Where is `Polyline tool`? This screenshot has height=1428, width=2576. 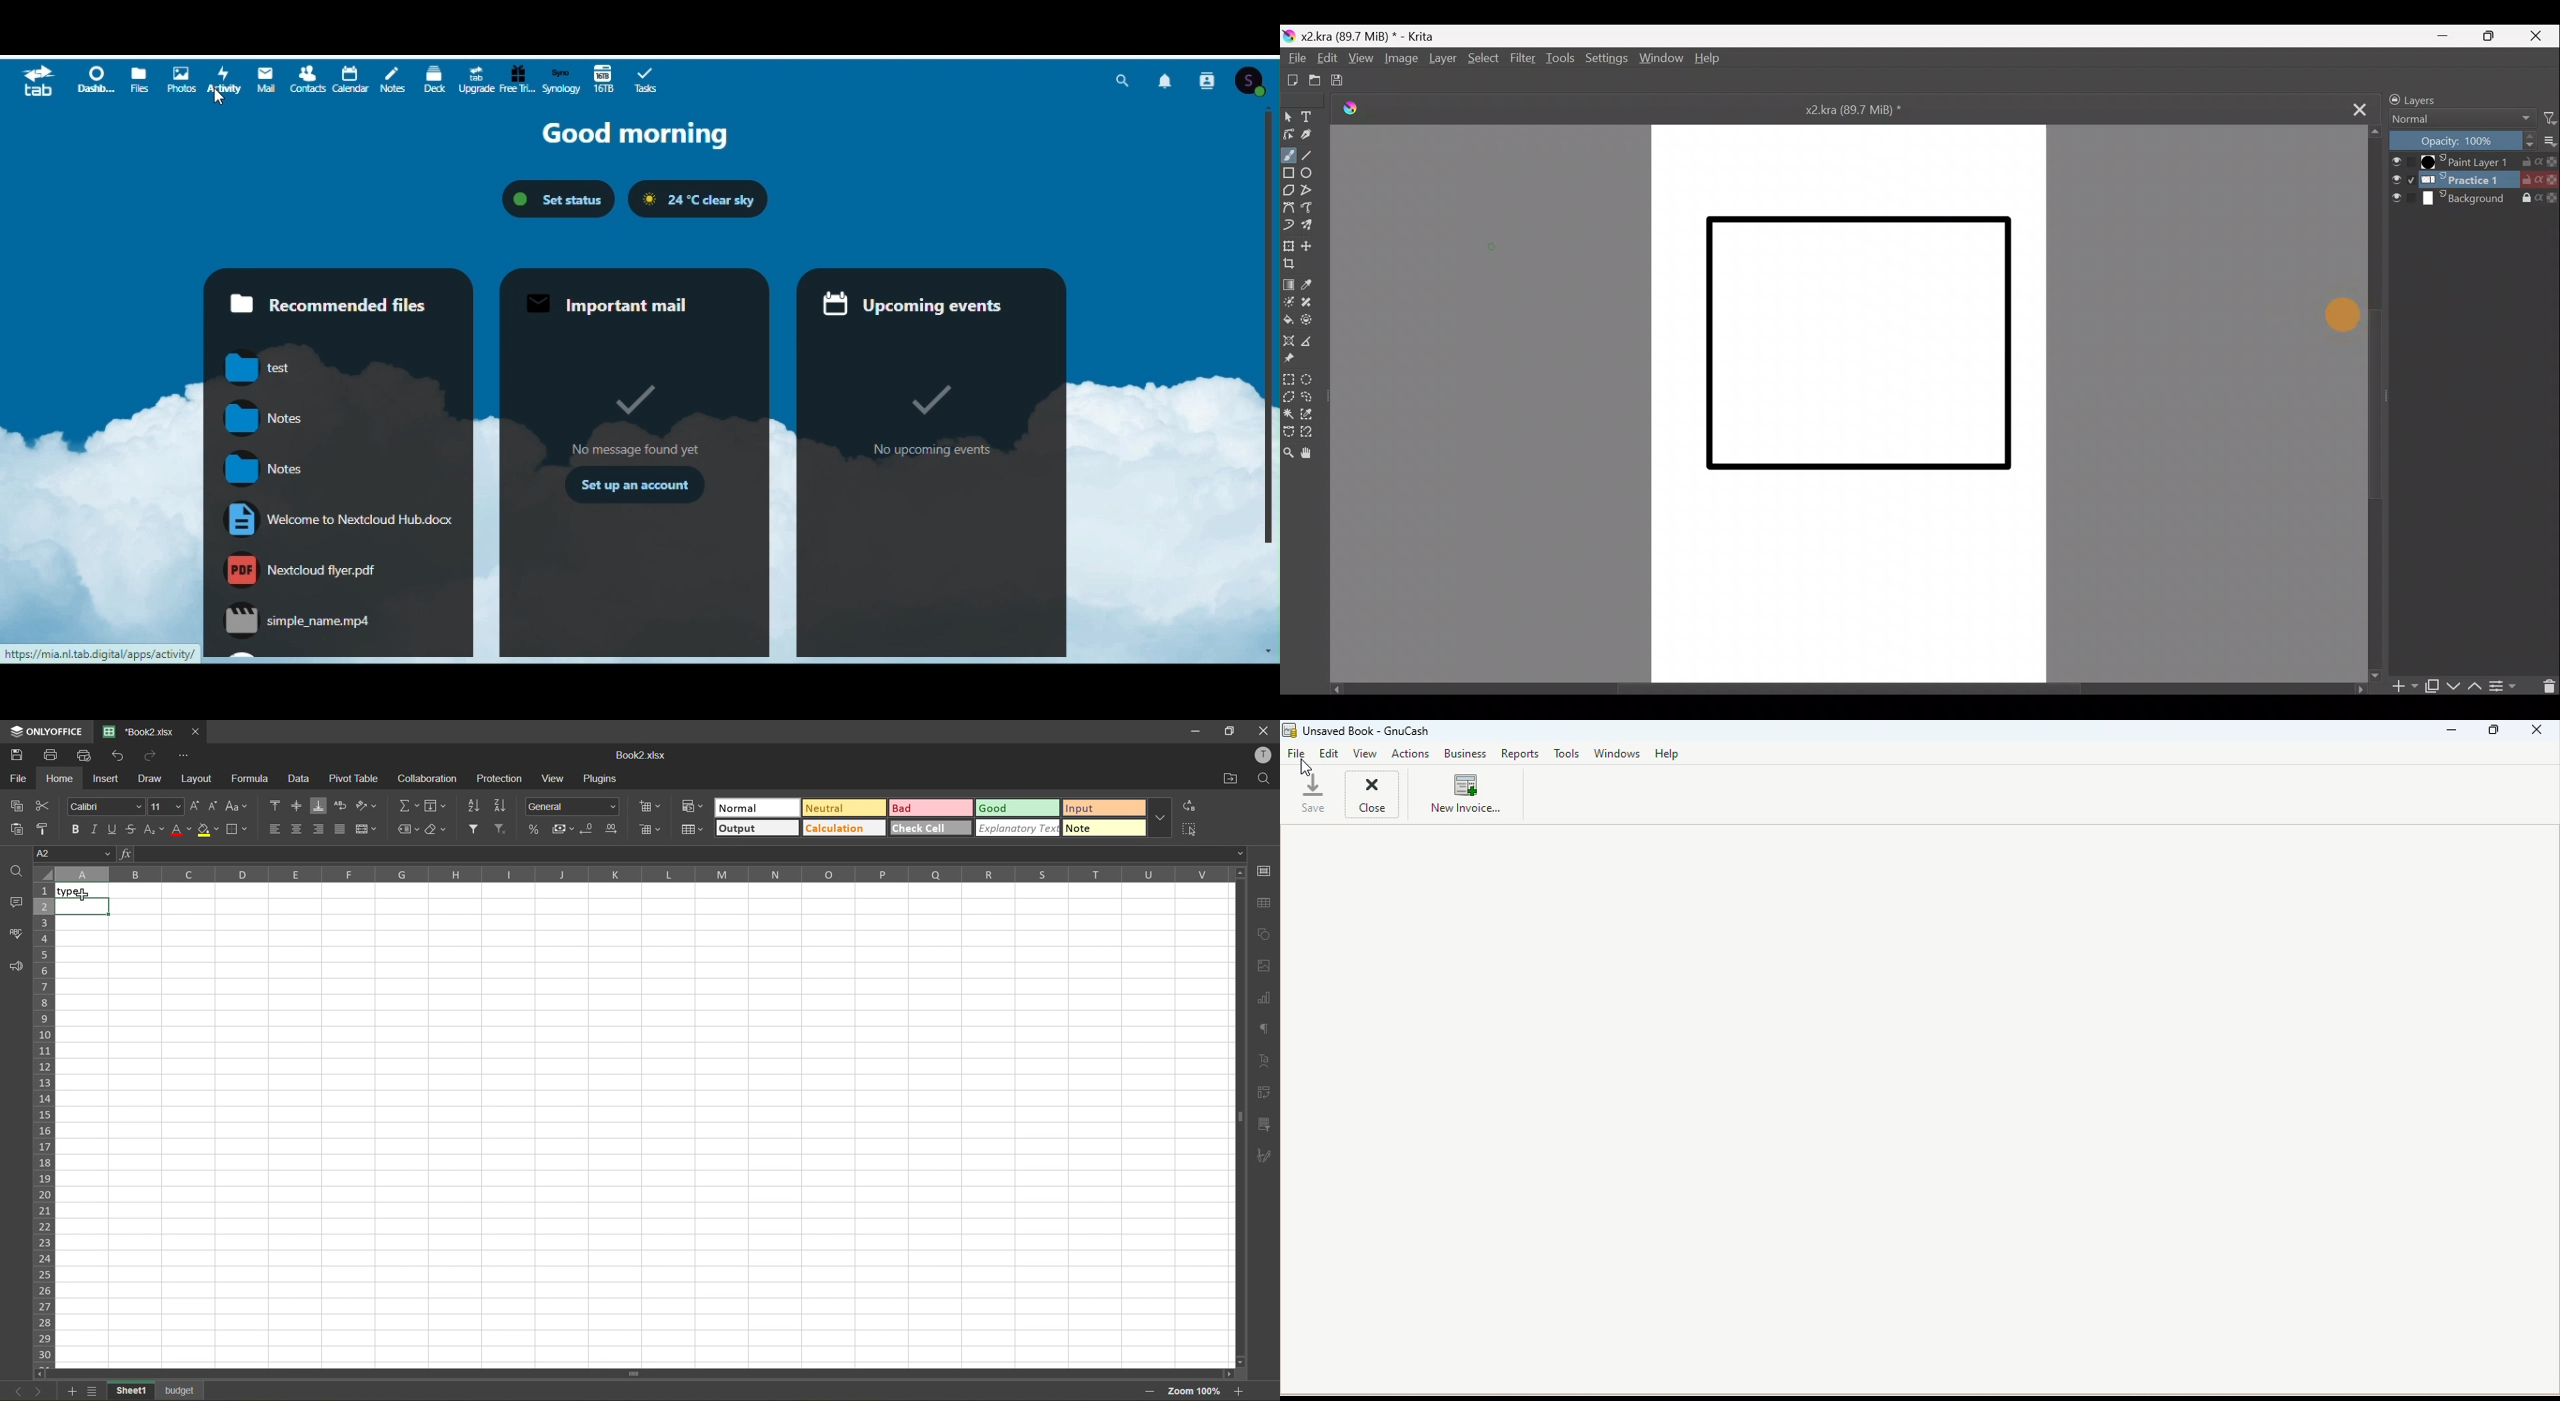 Polyline tool is located at coordinates (1311, 190).